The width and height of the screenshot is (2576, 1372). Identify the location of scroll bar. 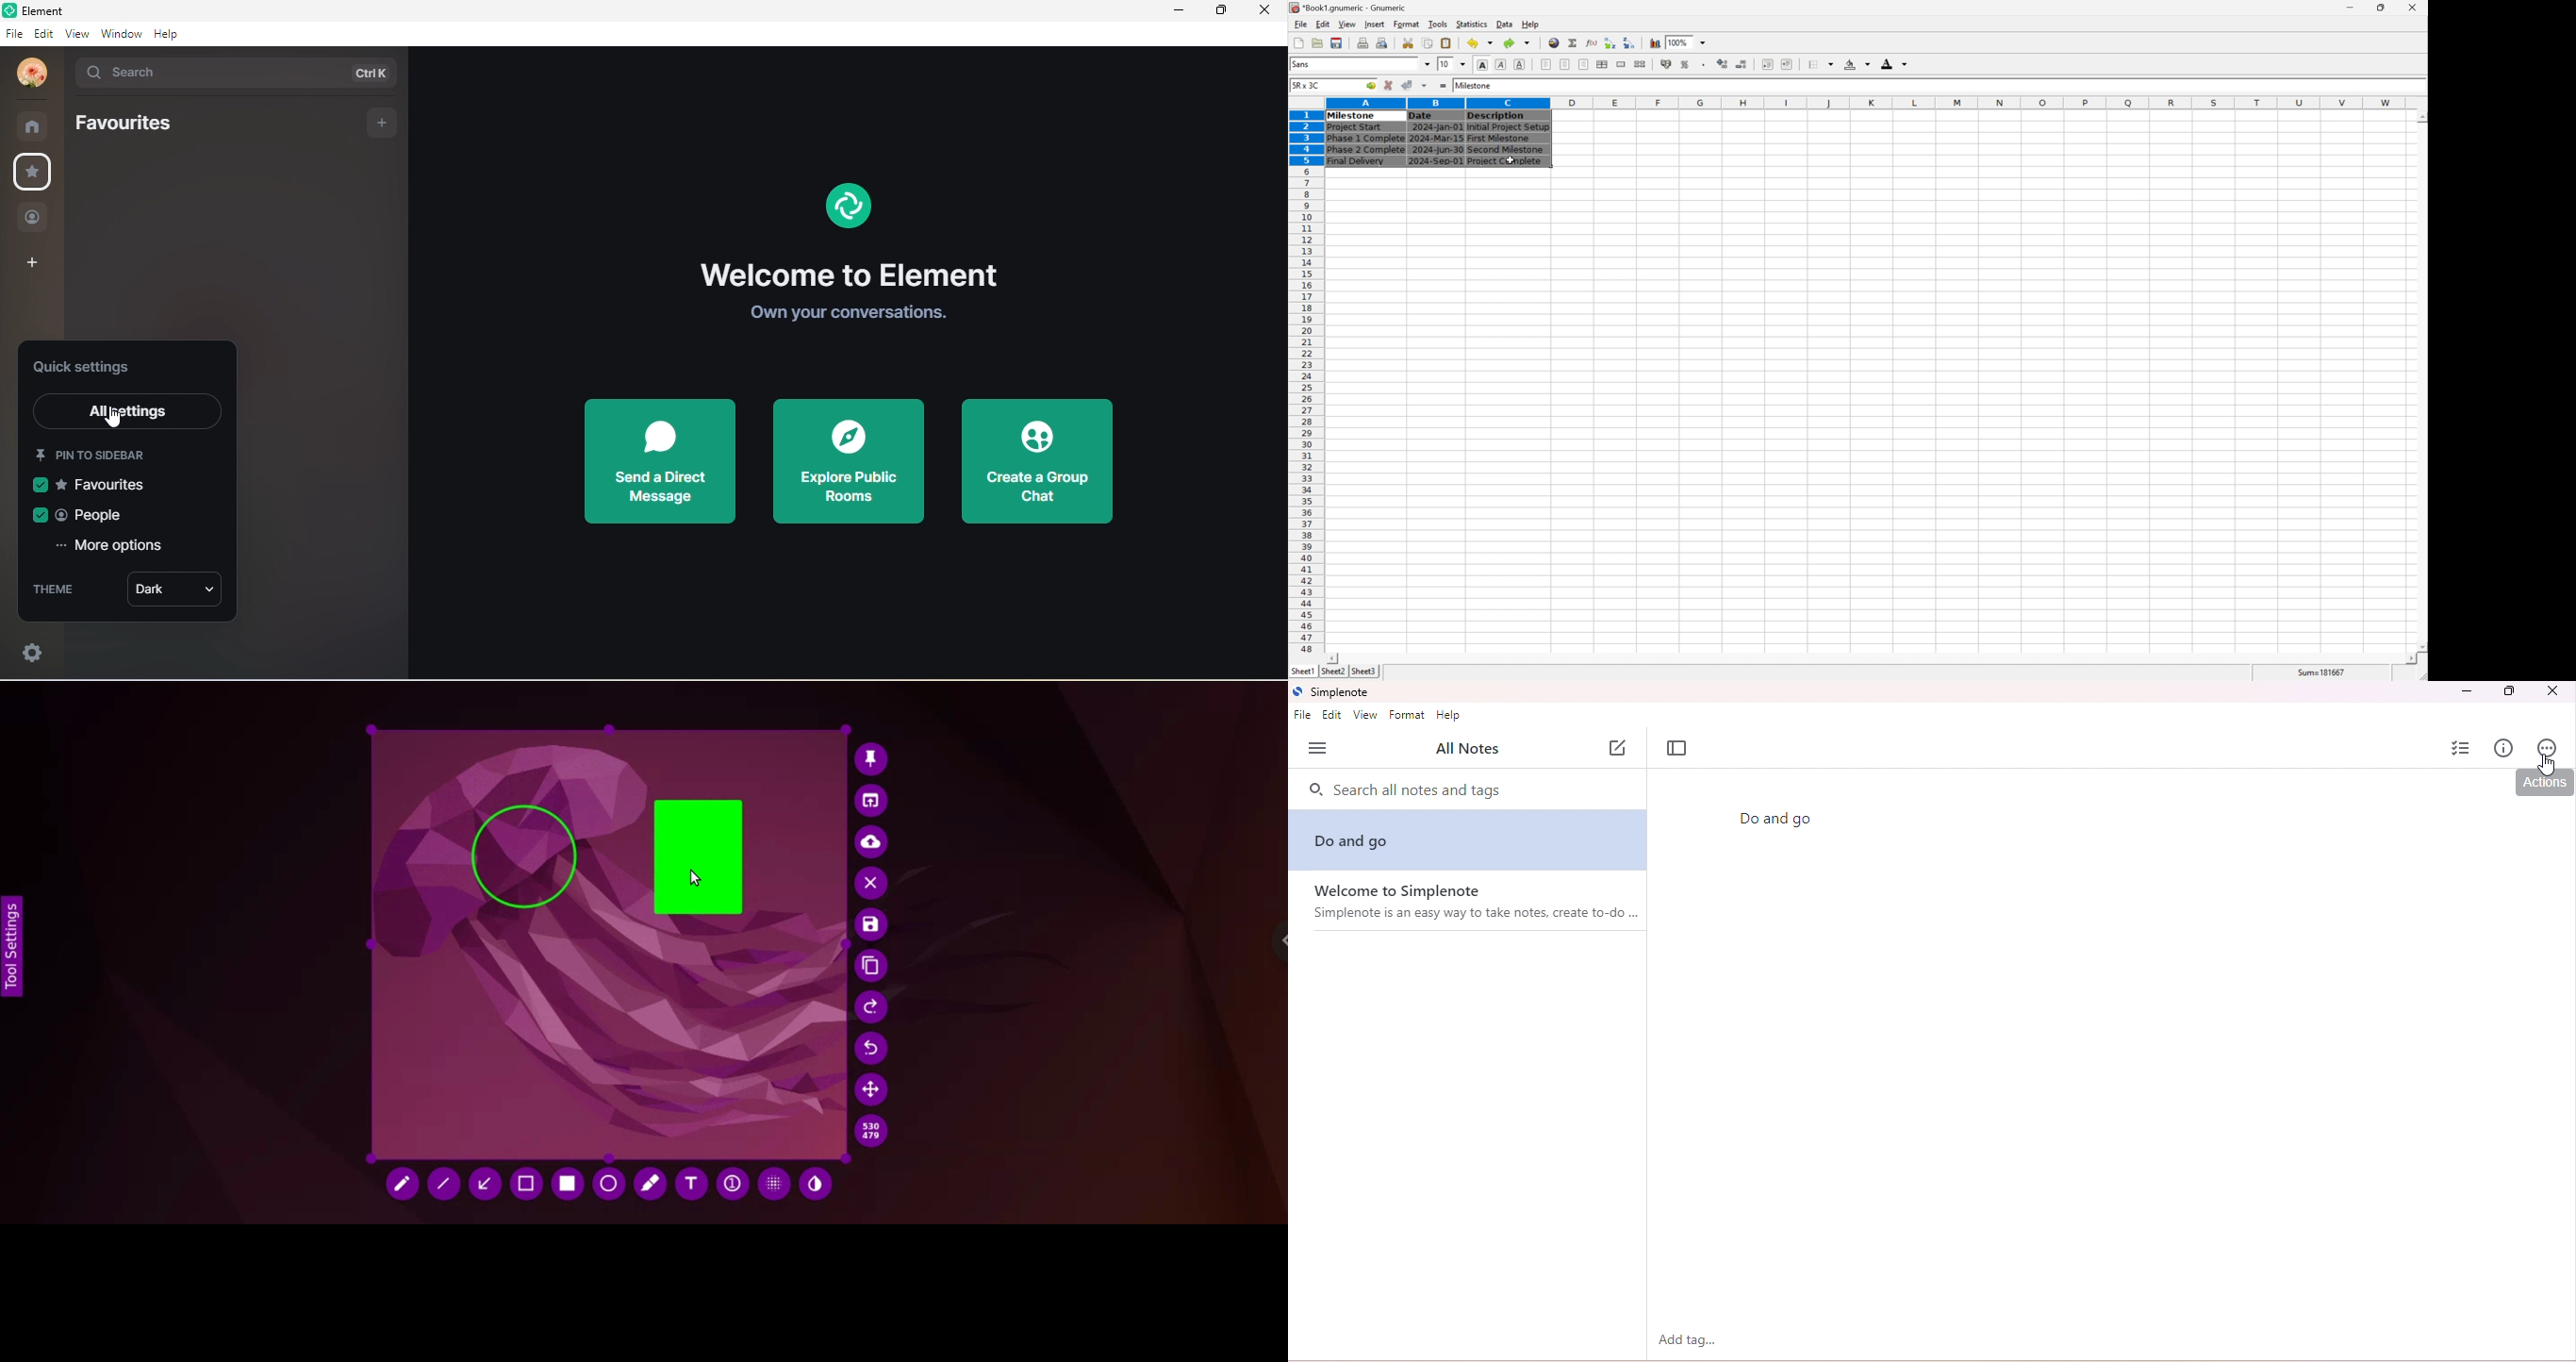
(2421, 381).